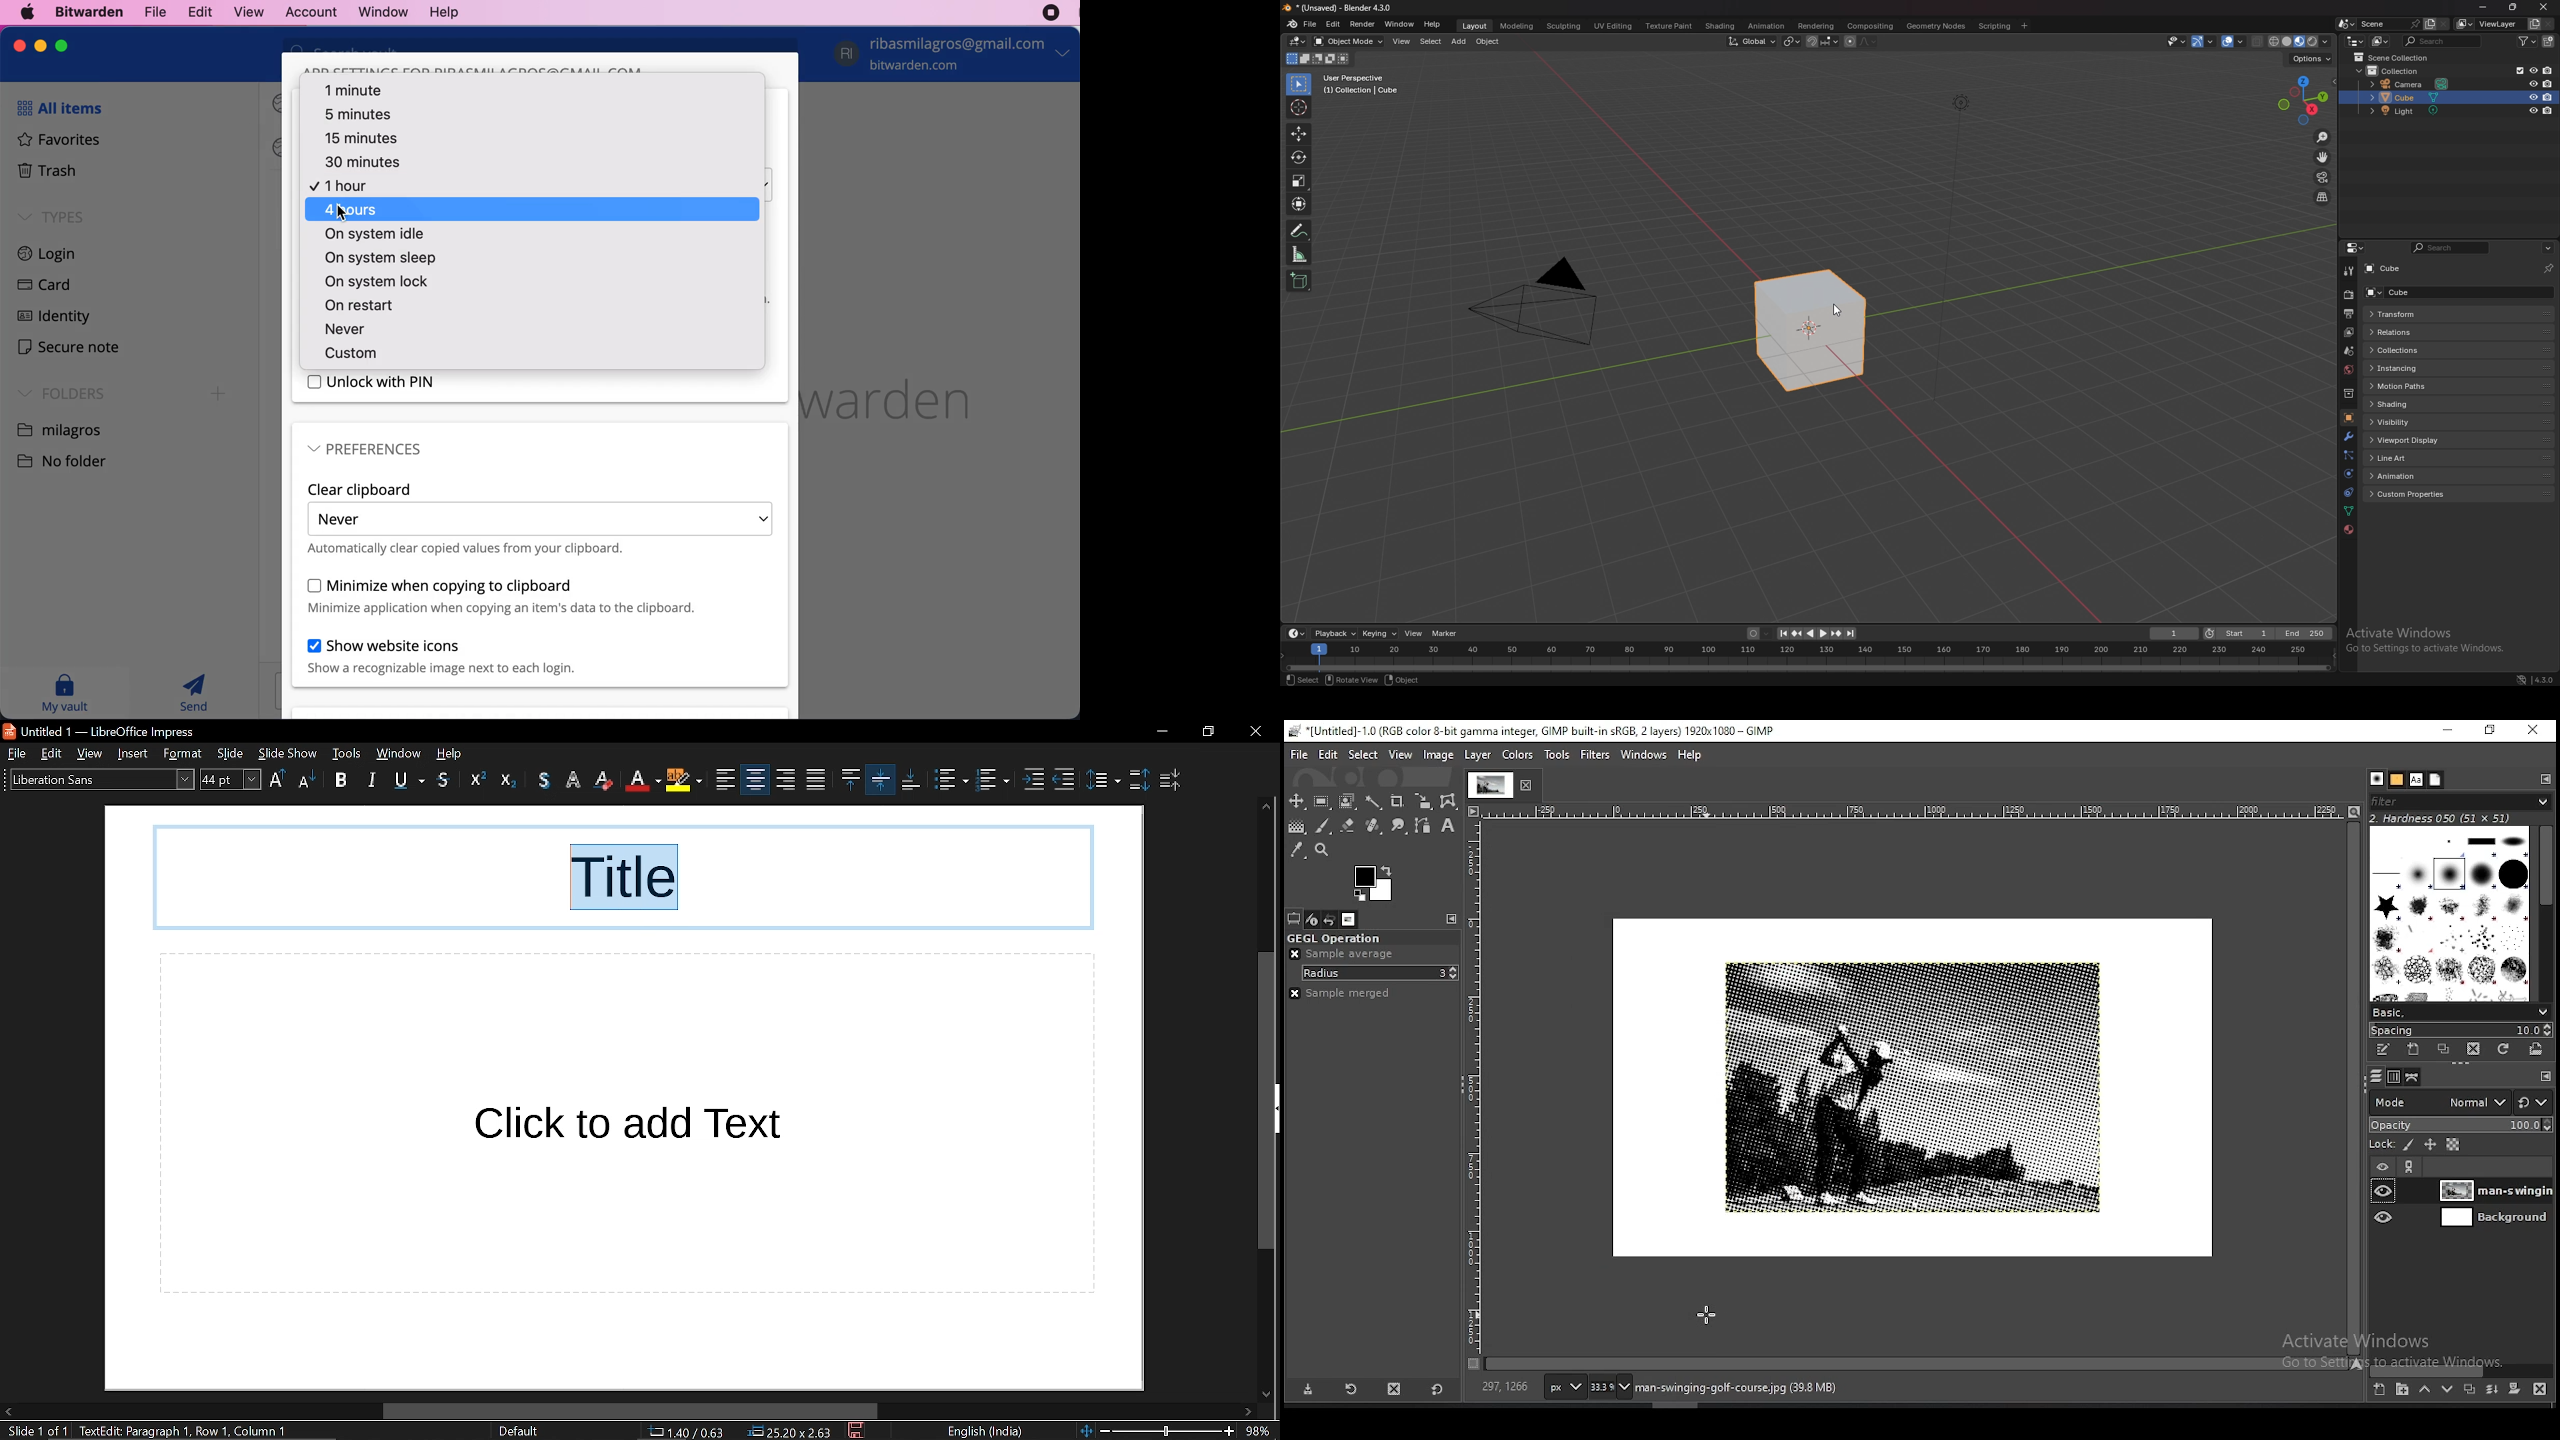  What do you see at coordinates (2348, 512) in the screenshot?
I see `data` at bounding box center [2348, 512].